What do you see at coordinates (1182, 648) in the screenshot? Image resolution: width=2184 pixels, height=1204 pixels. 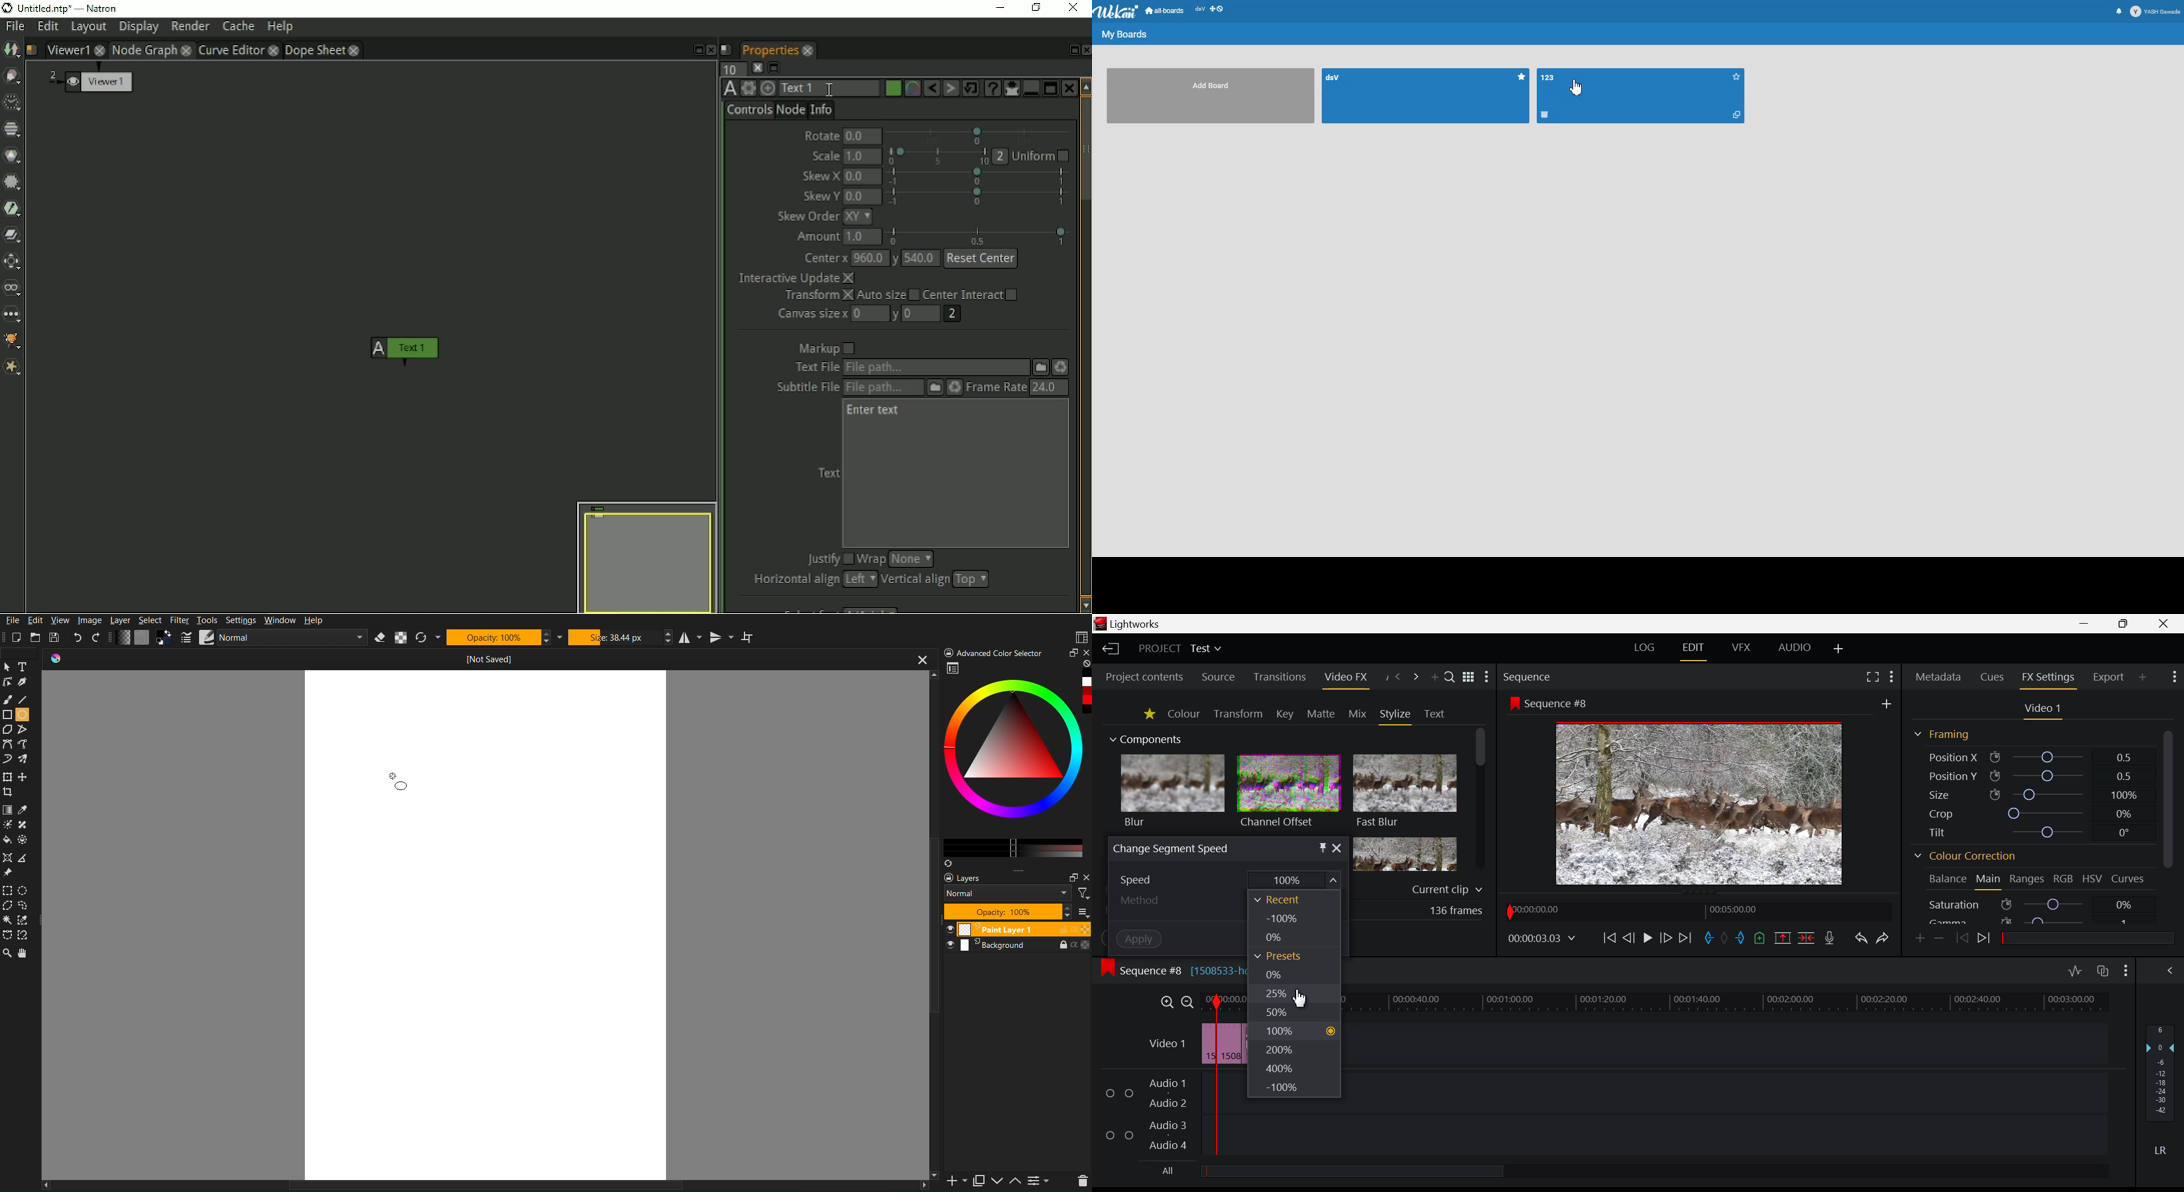 I see `Project Title` at bounding box center [1182, 648].